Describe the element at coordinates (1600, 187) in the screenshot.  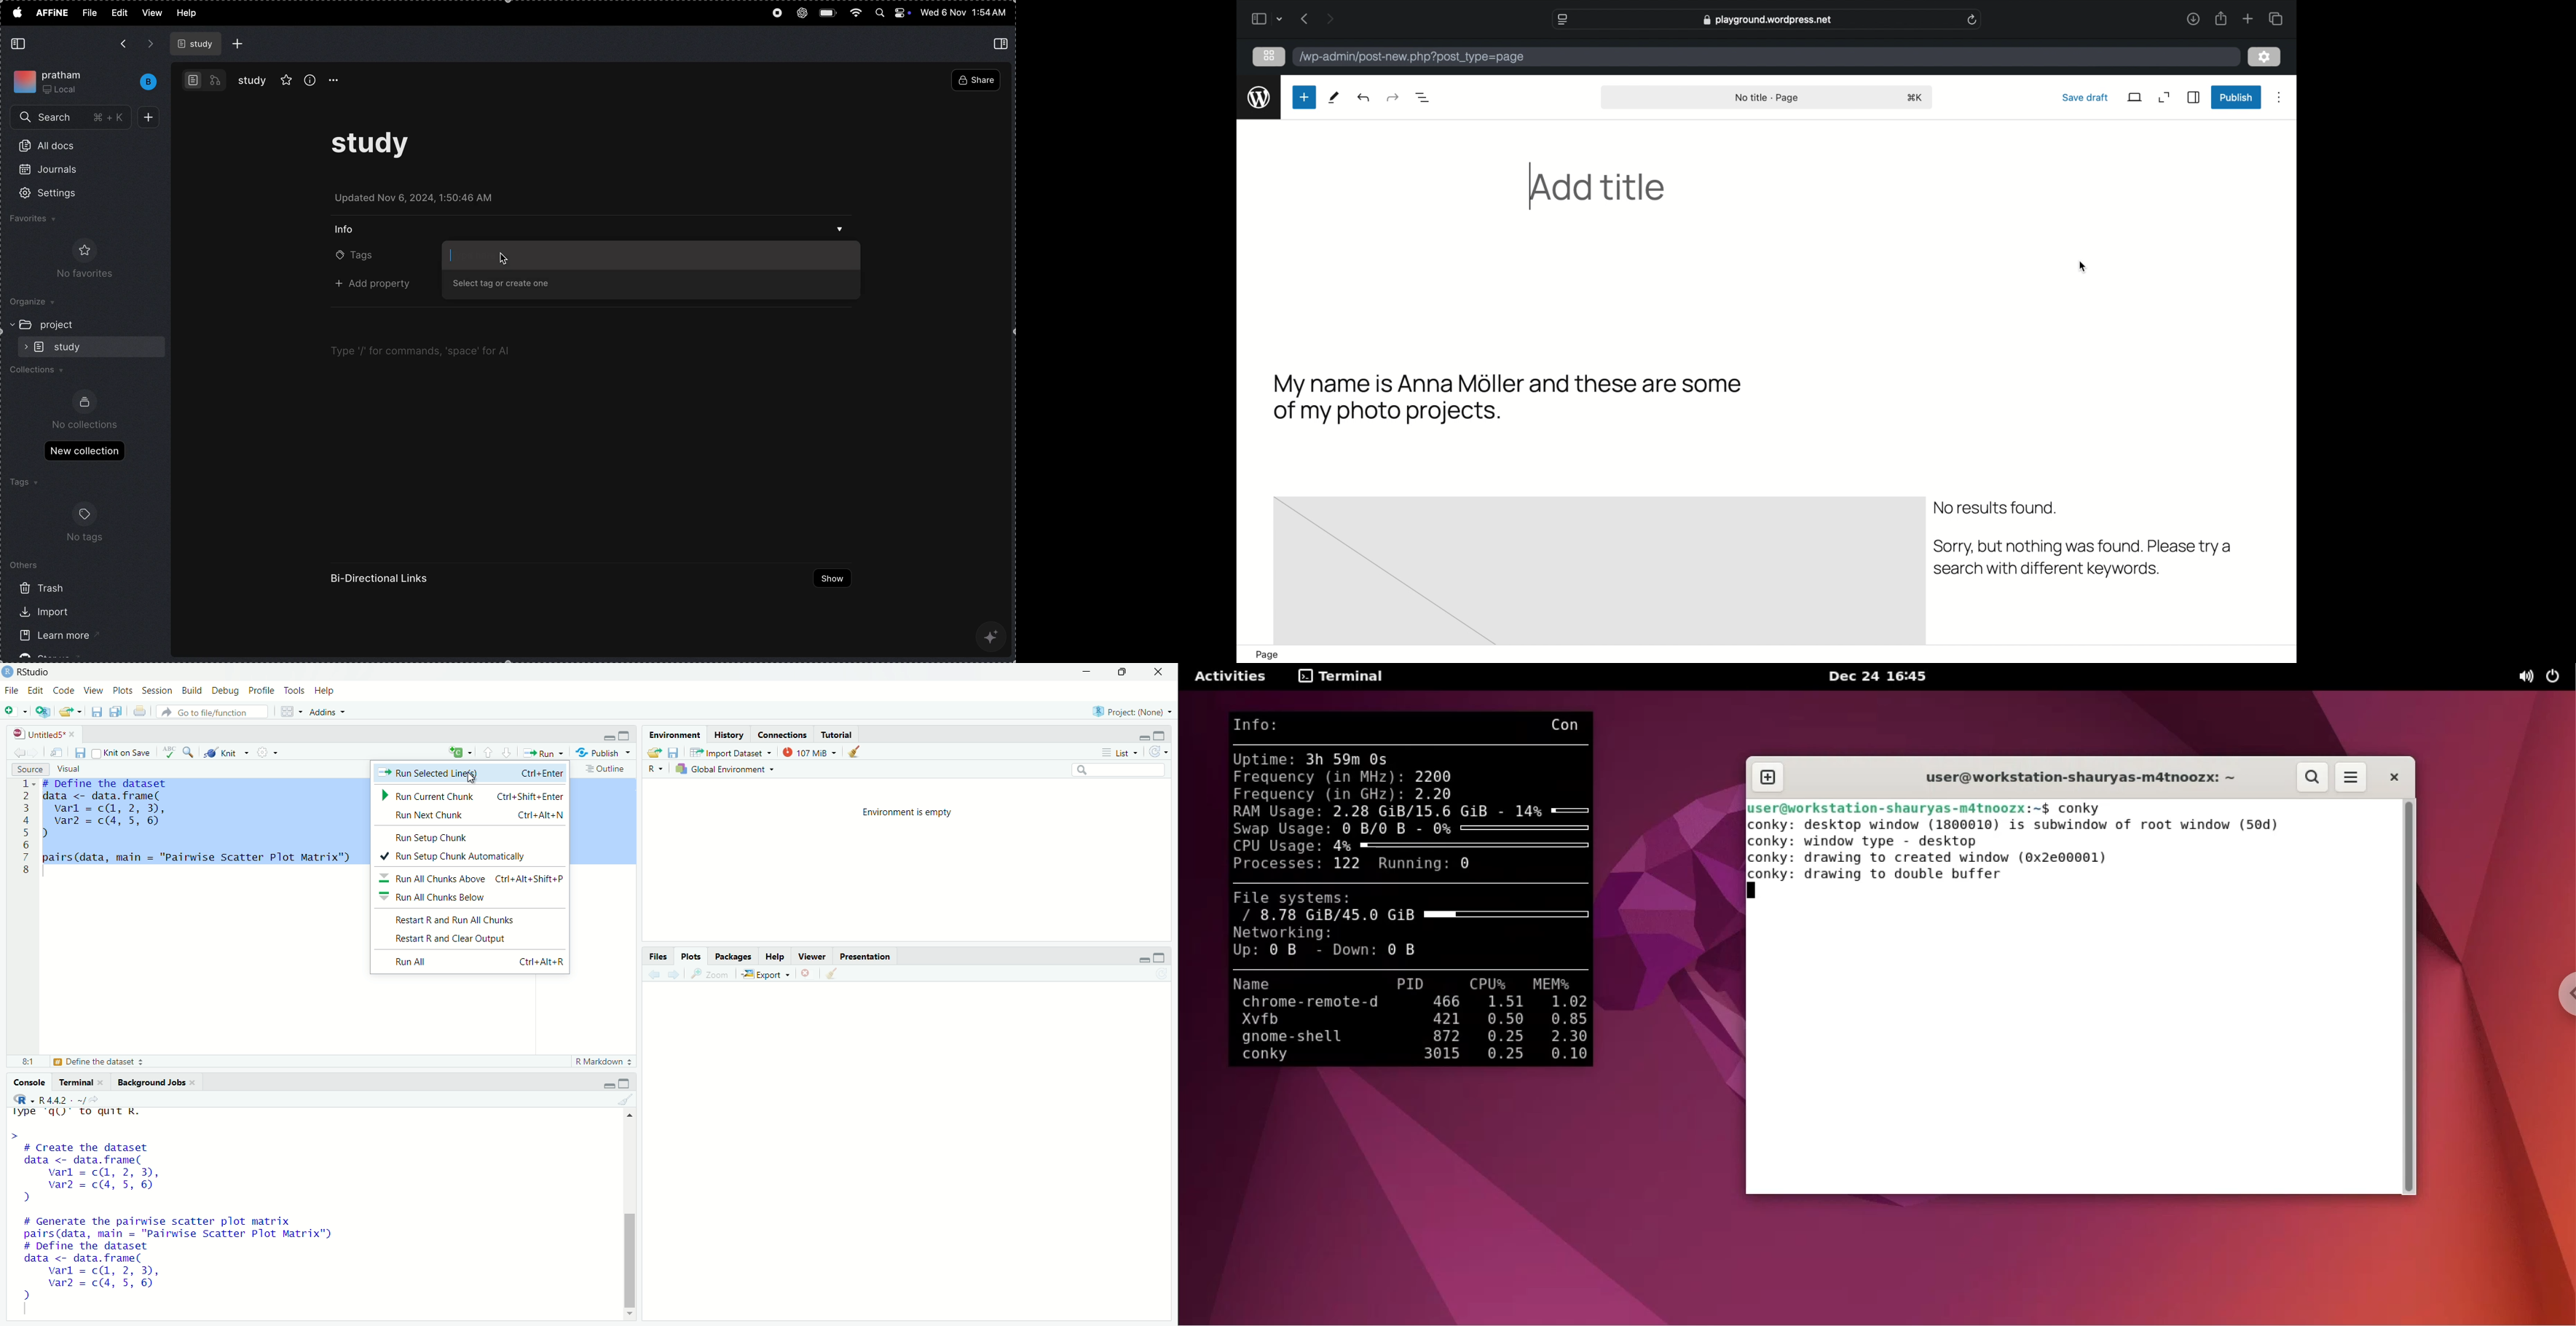
I see `add title` at that location.